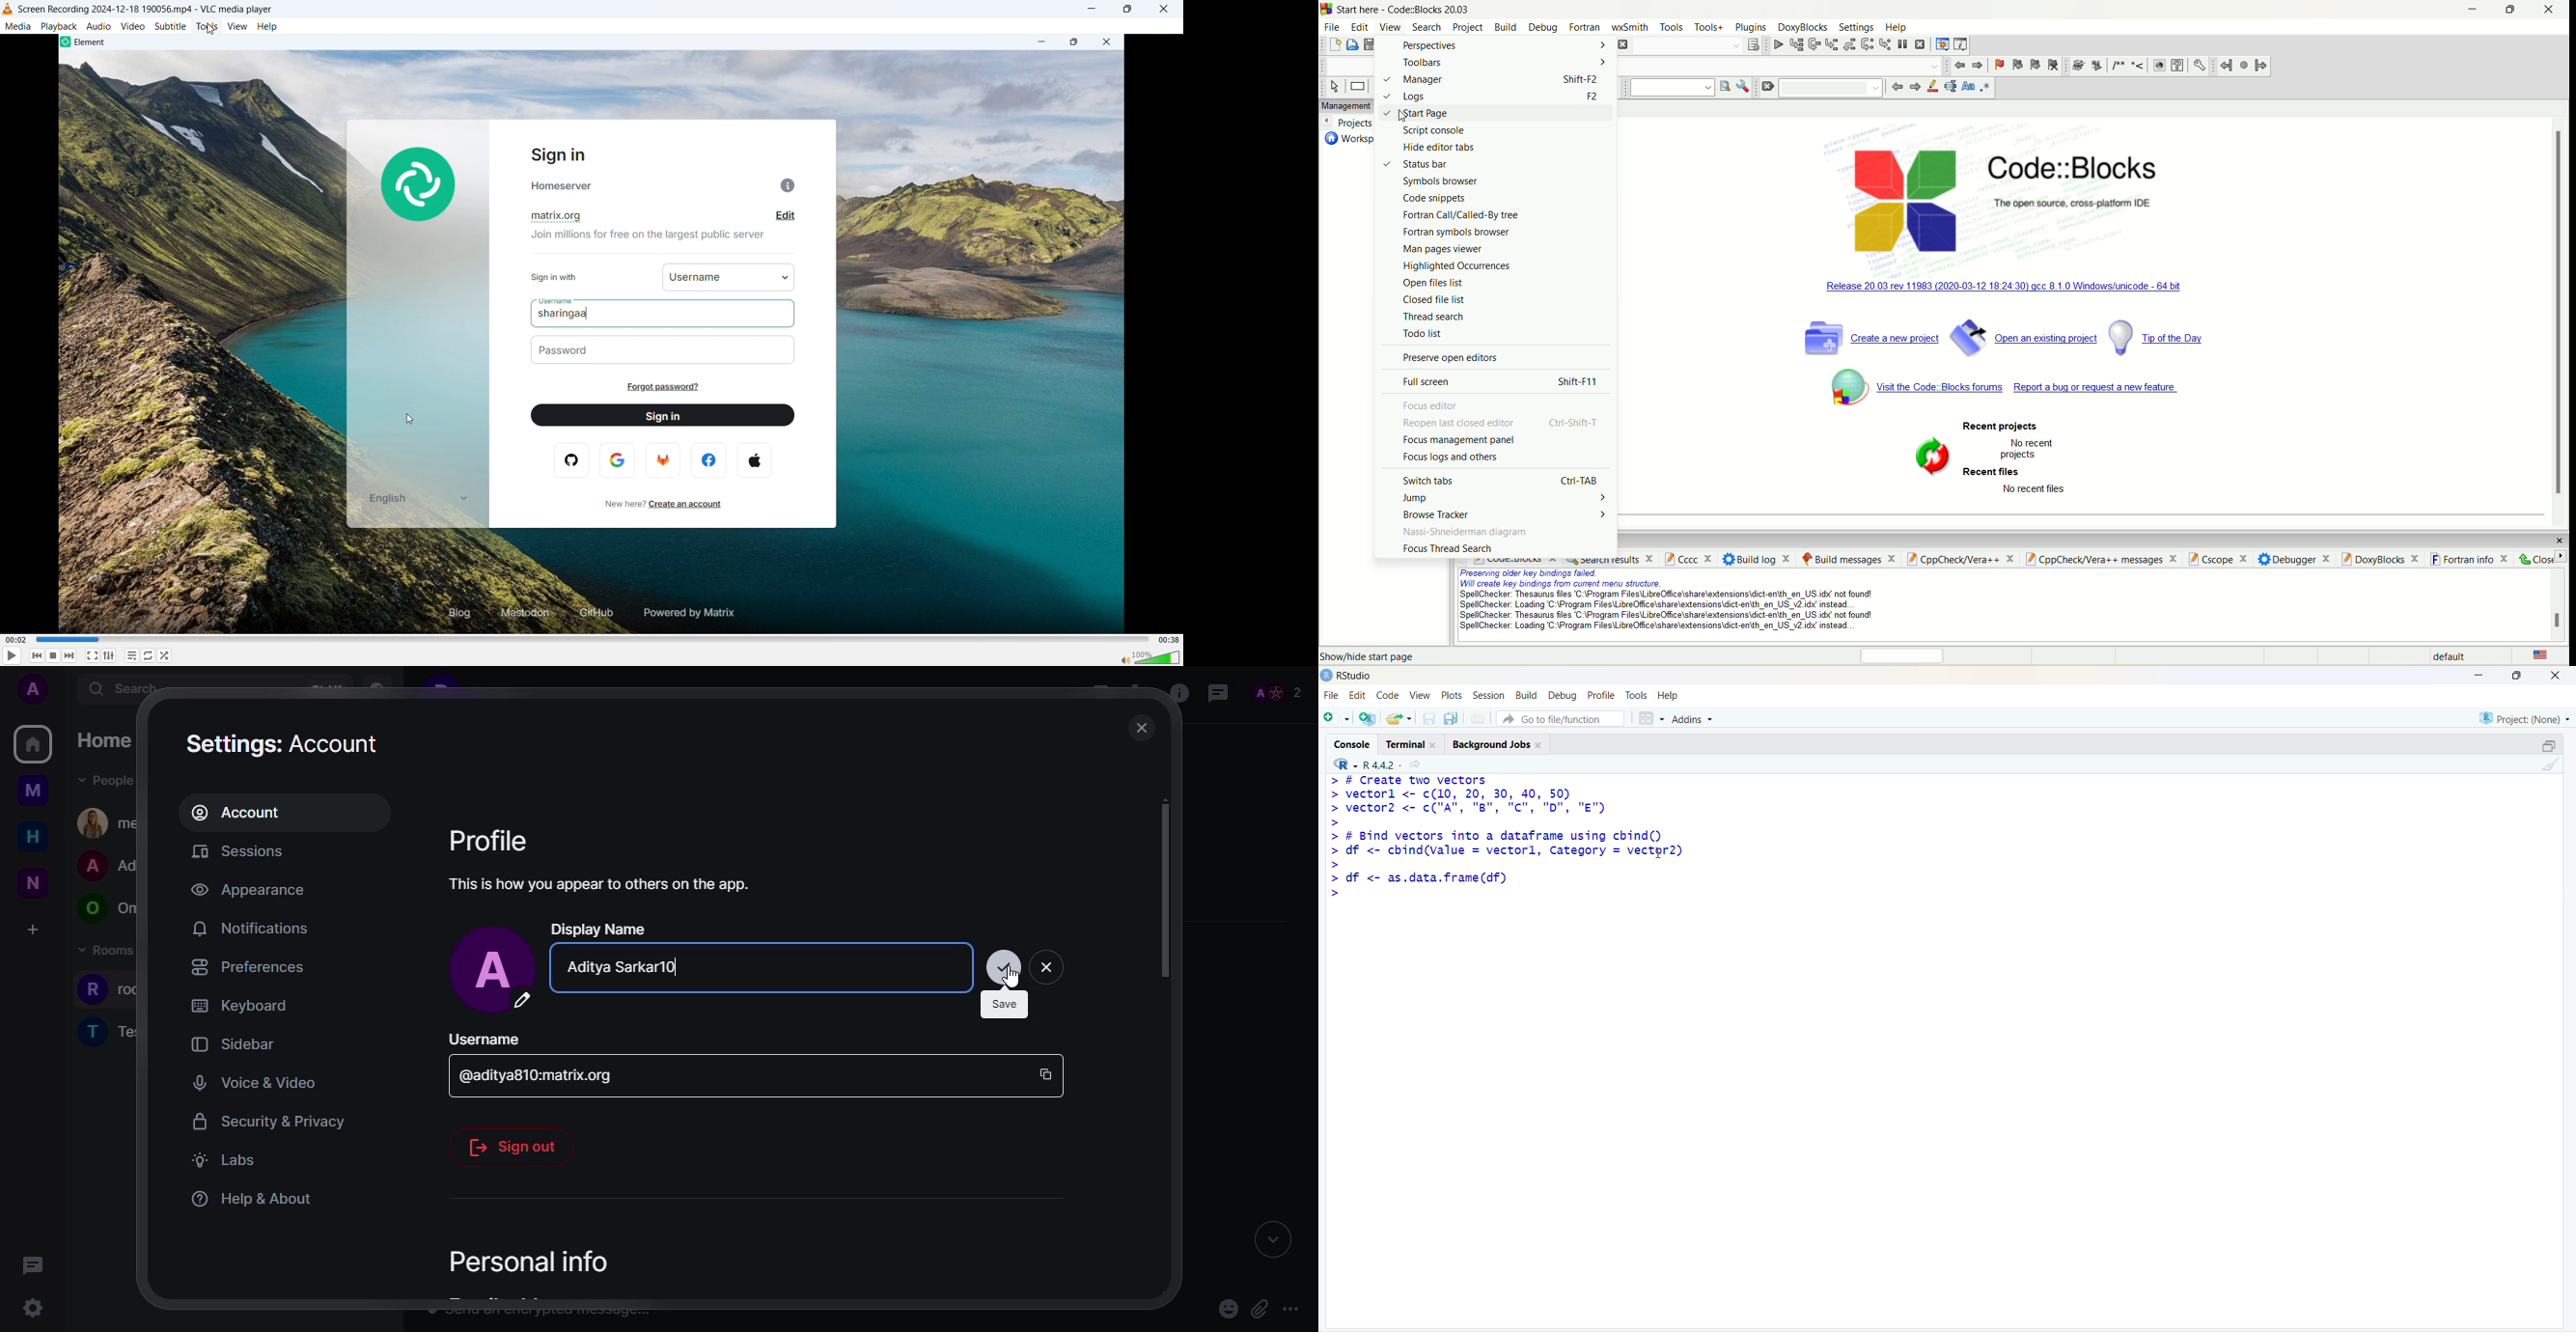 This screenshot has width=2576, height=1344. Describe the element at coordinates (1331, 27) in the screenshot. I see `file` at that location.